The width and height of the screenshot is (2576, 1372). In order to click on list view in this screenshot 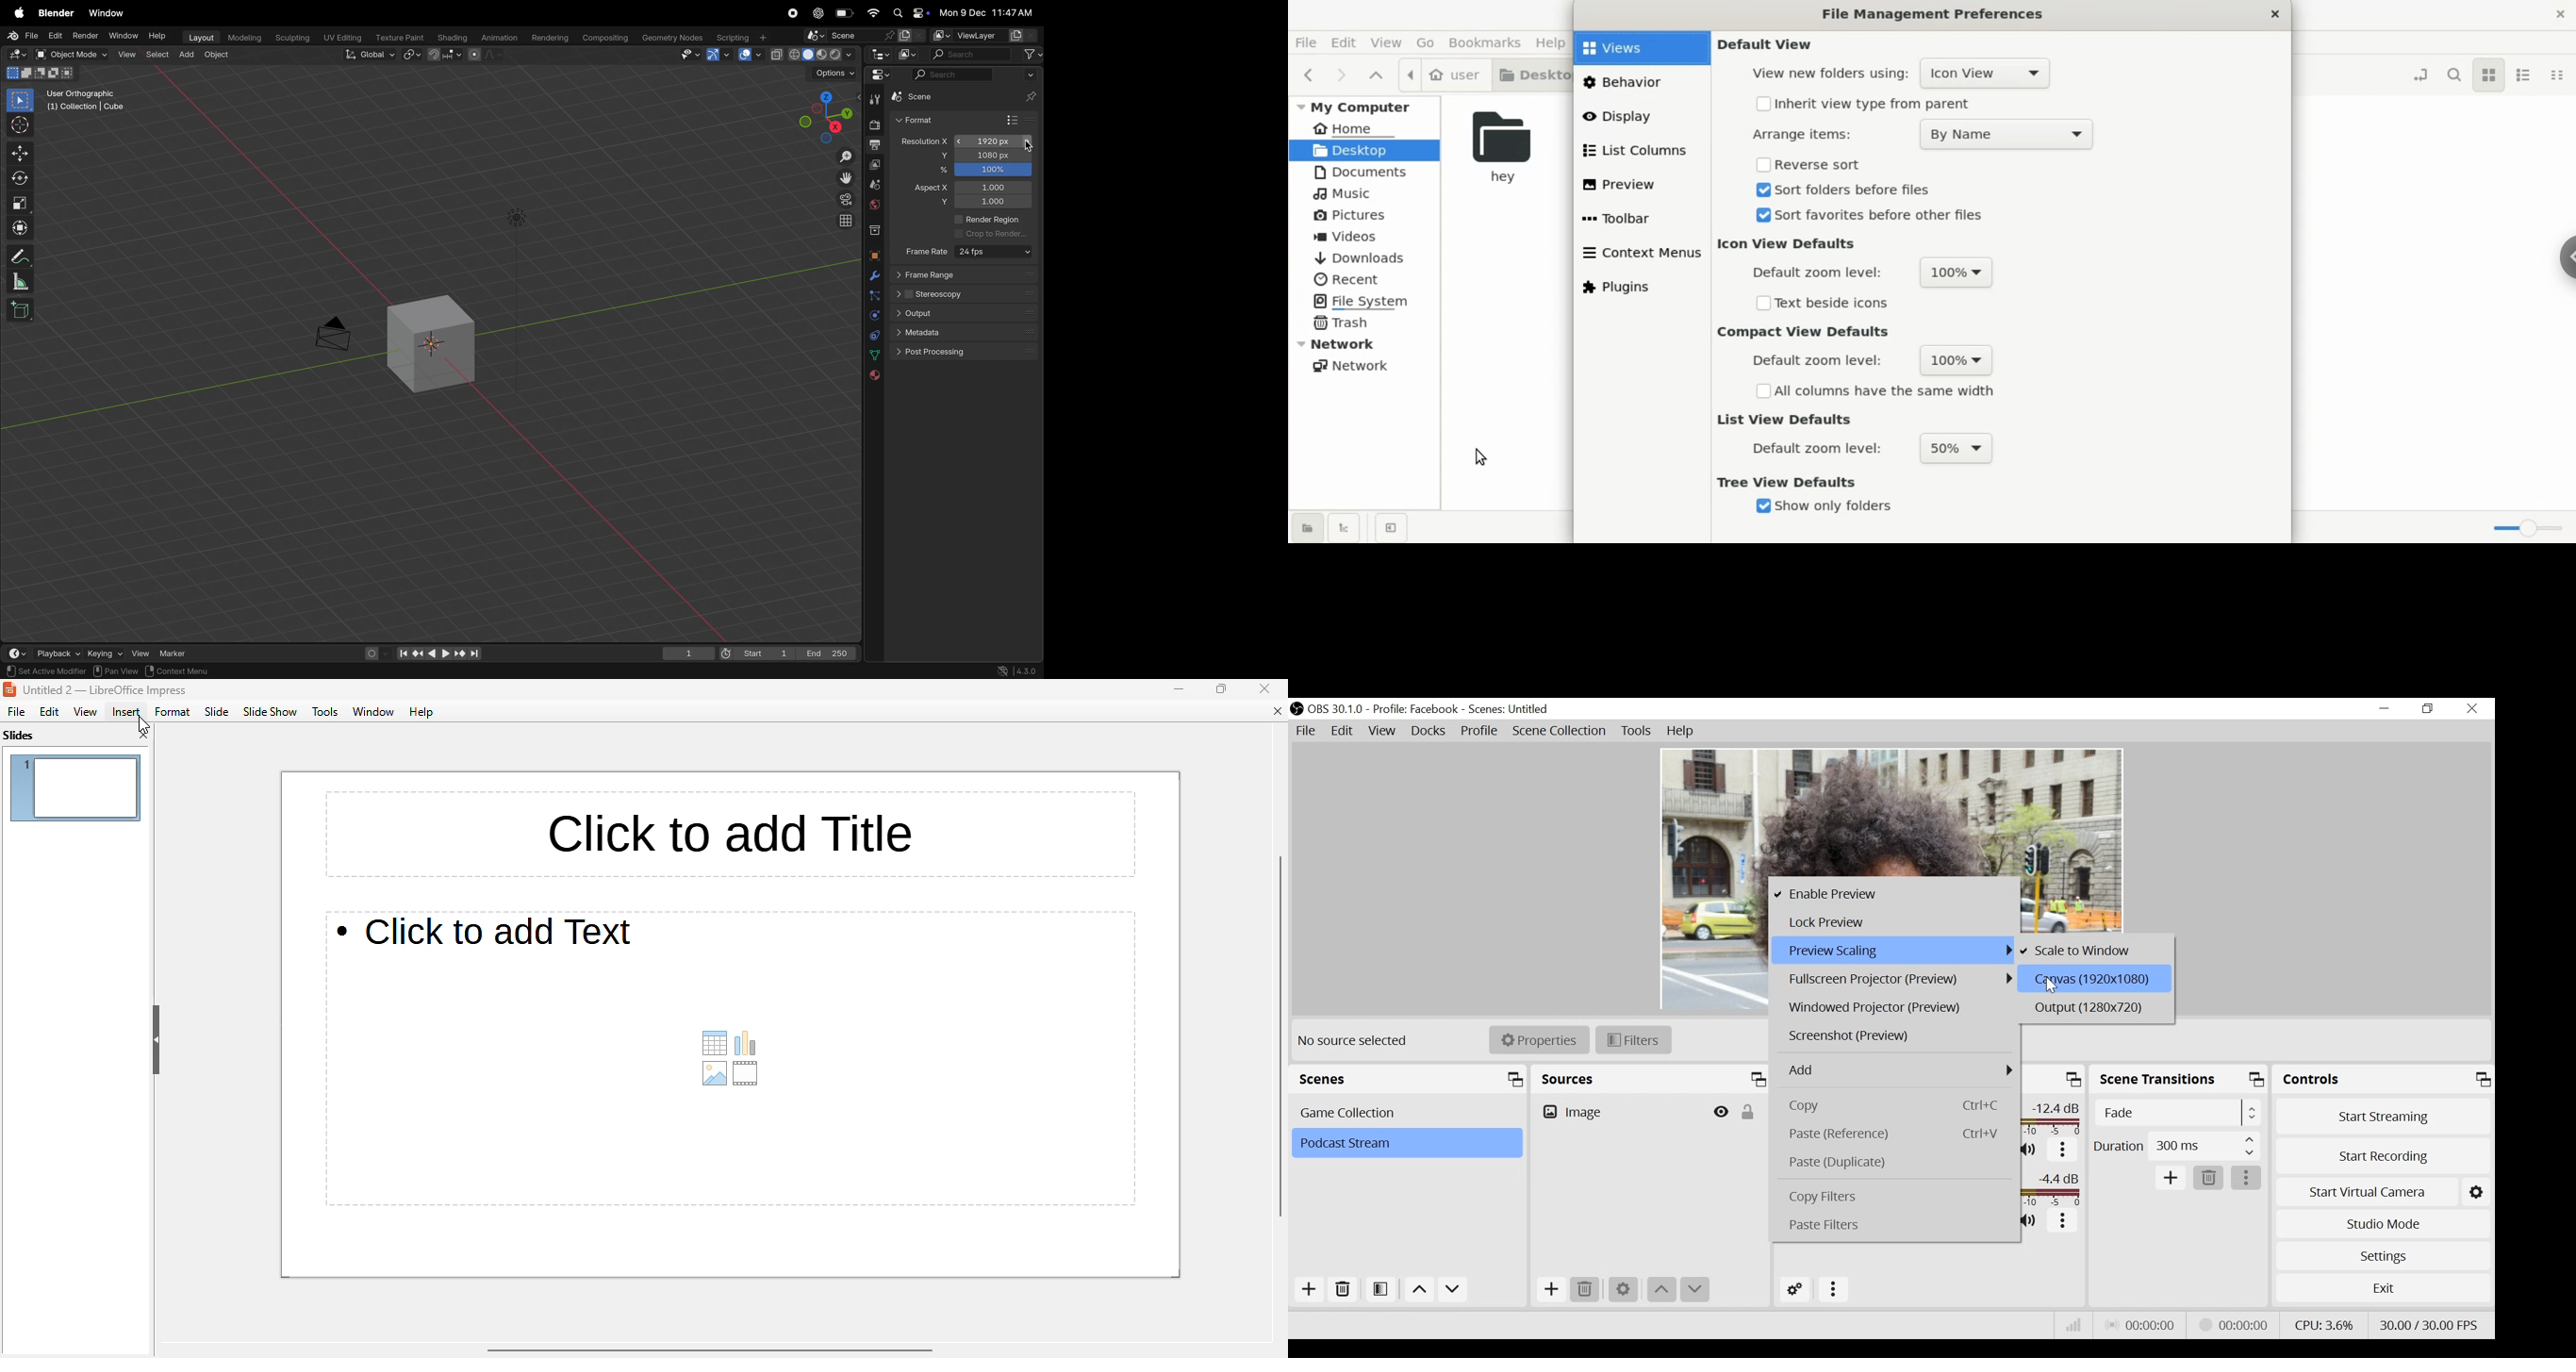, I will do `click(2525, 74)`.